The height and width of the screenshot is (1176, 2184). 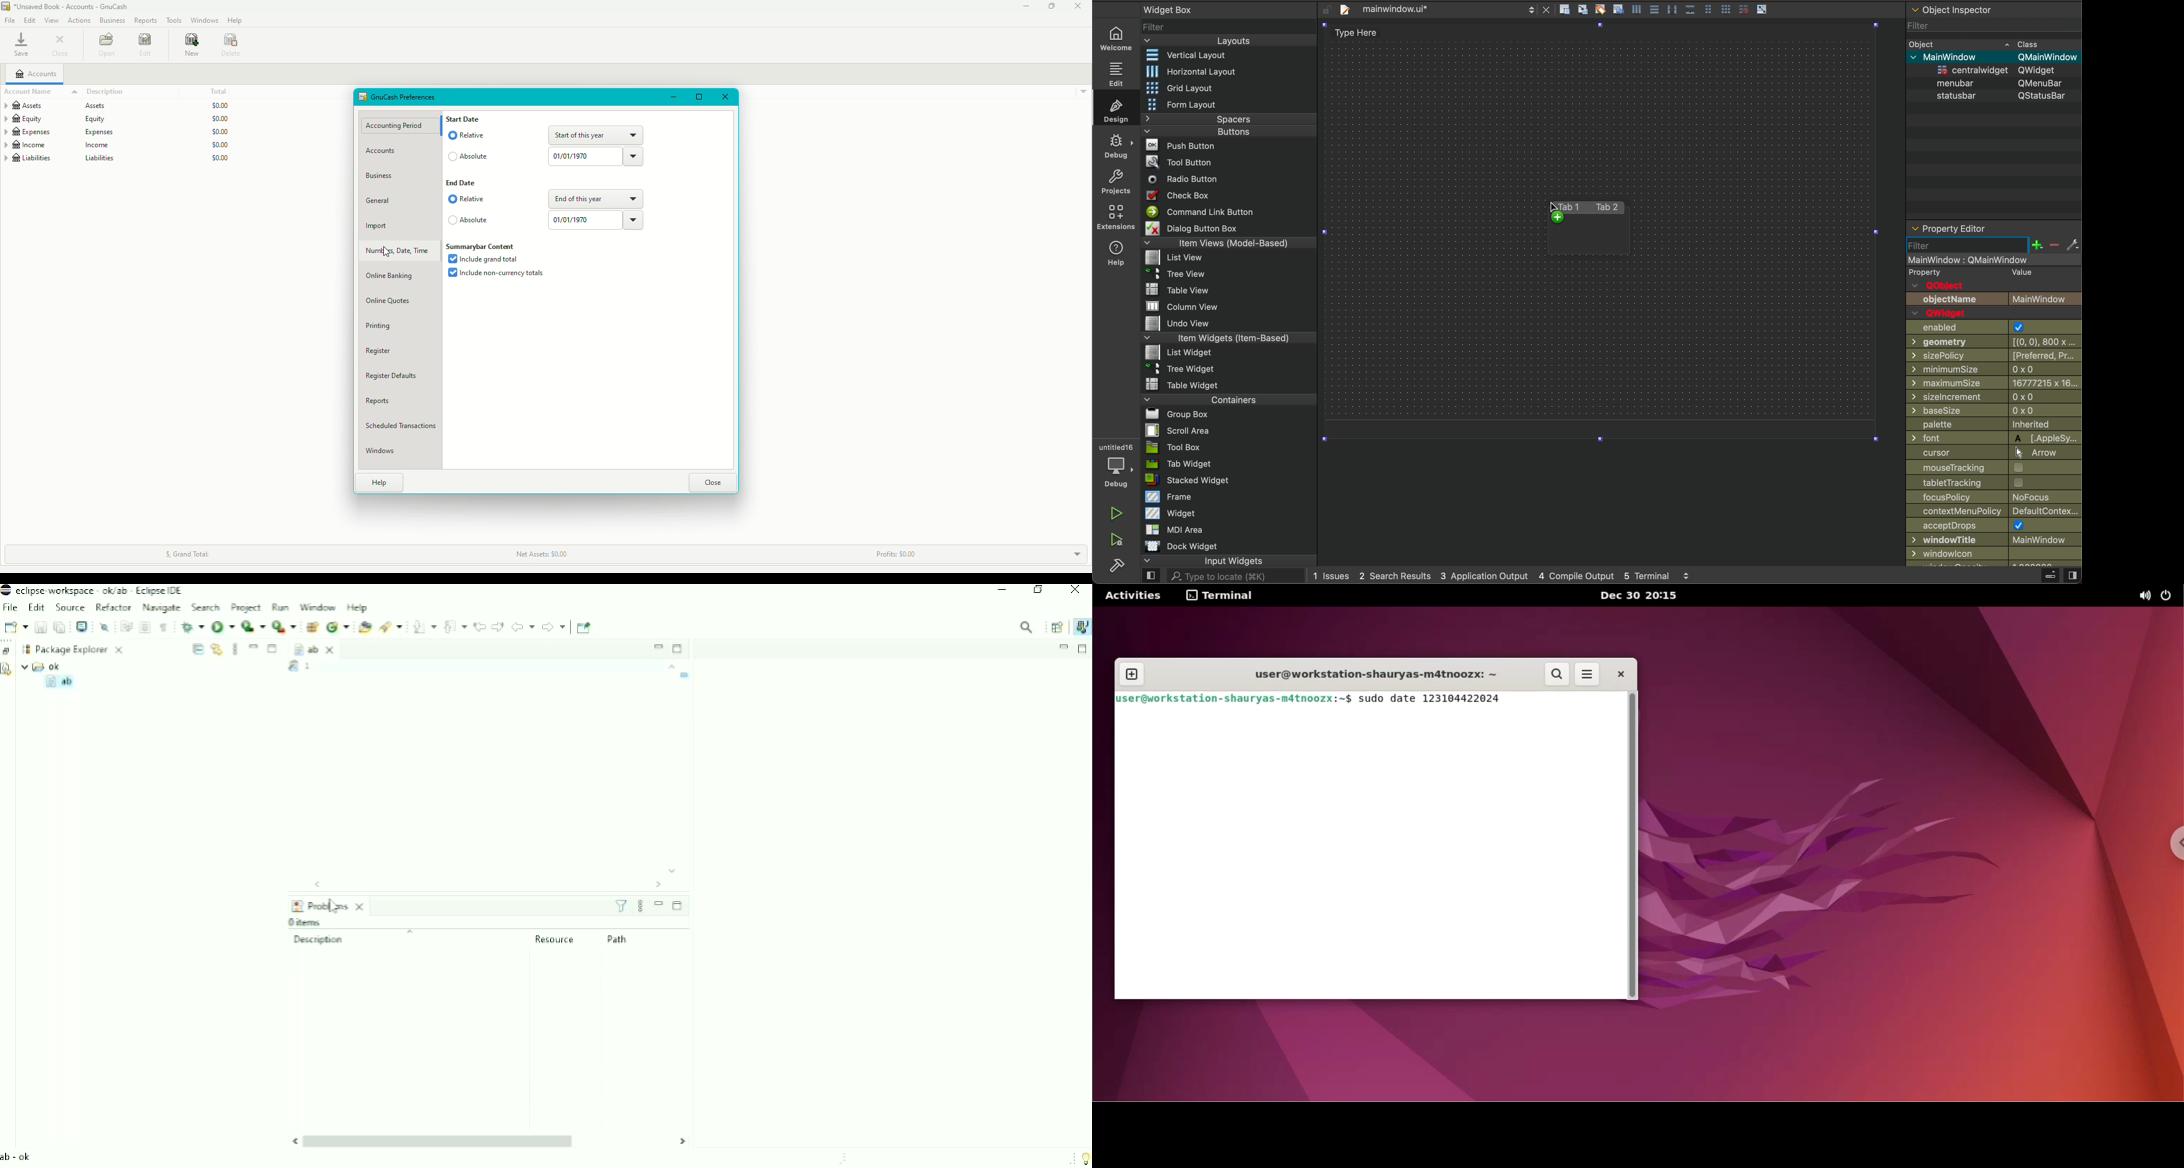 What do you see at coordinates (1995, 540) in the screenshot?
I see `window title` at bounding box center [1995, 540].